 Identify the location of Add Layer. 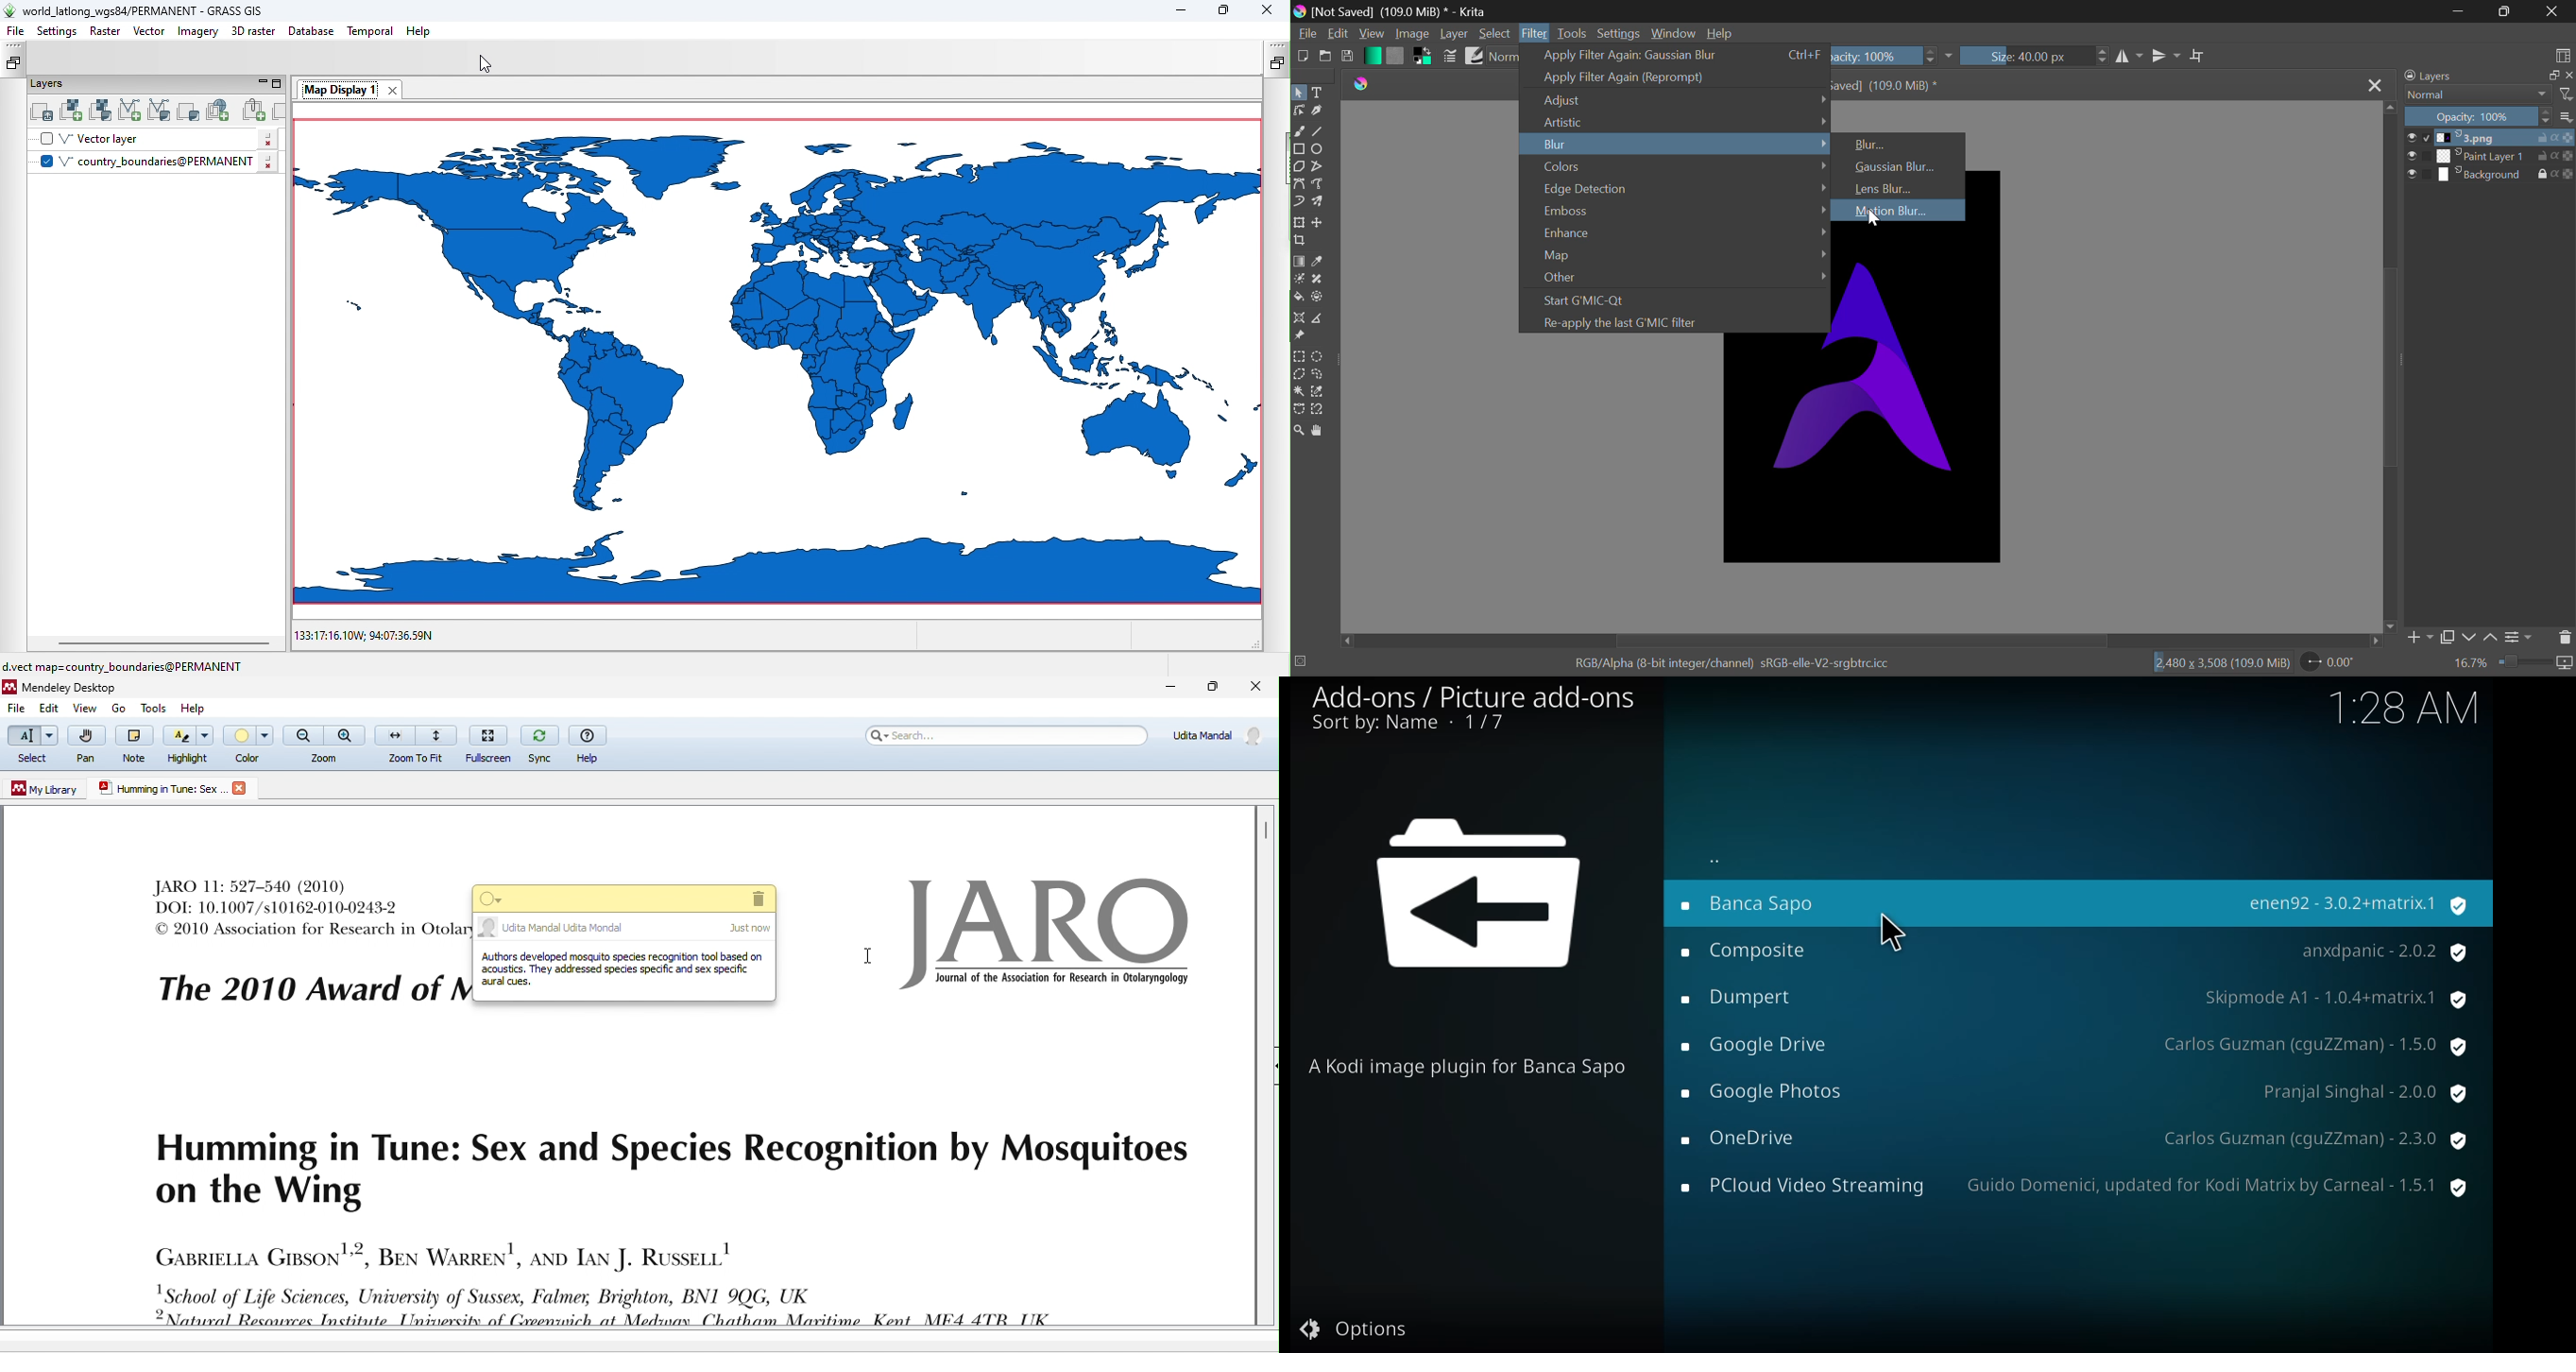
(2419, 638).